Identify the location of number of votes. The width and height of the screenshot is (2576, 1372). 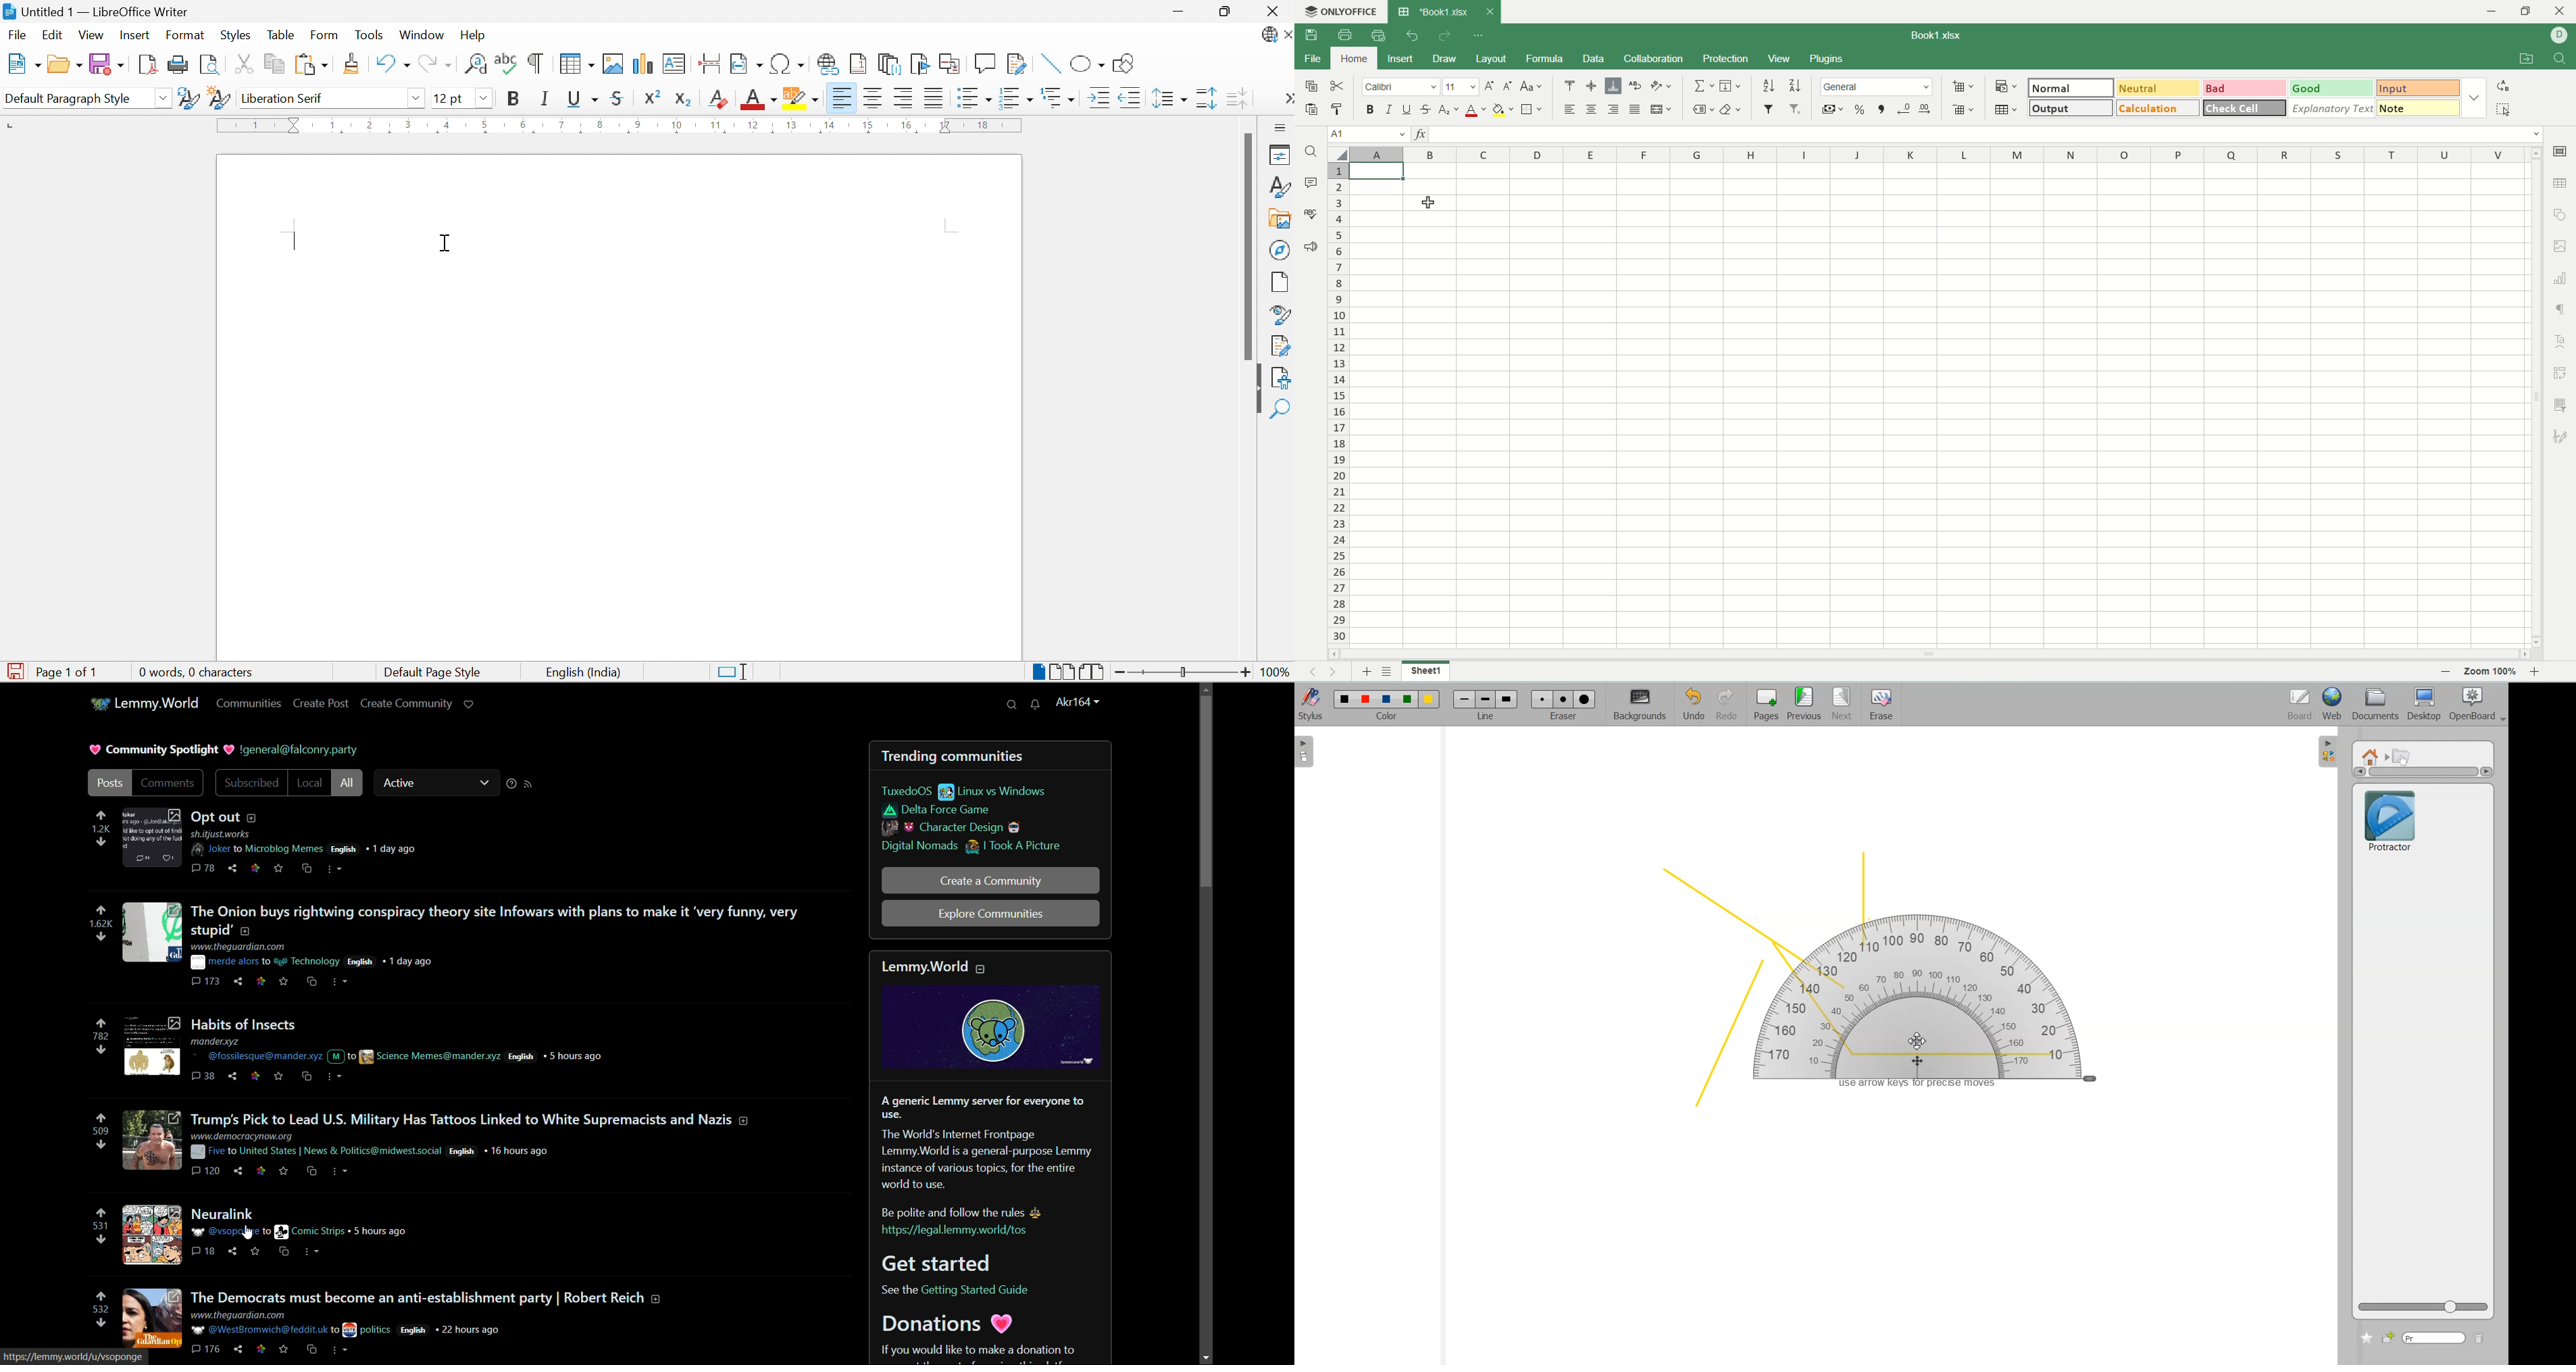
(97, 925).